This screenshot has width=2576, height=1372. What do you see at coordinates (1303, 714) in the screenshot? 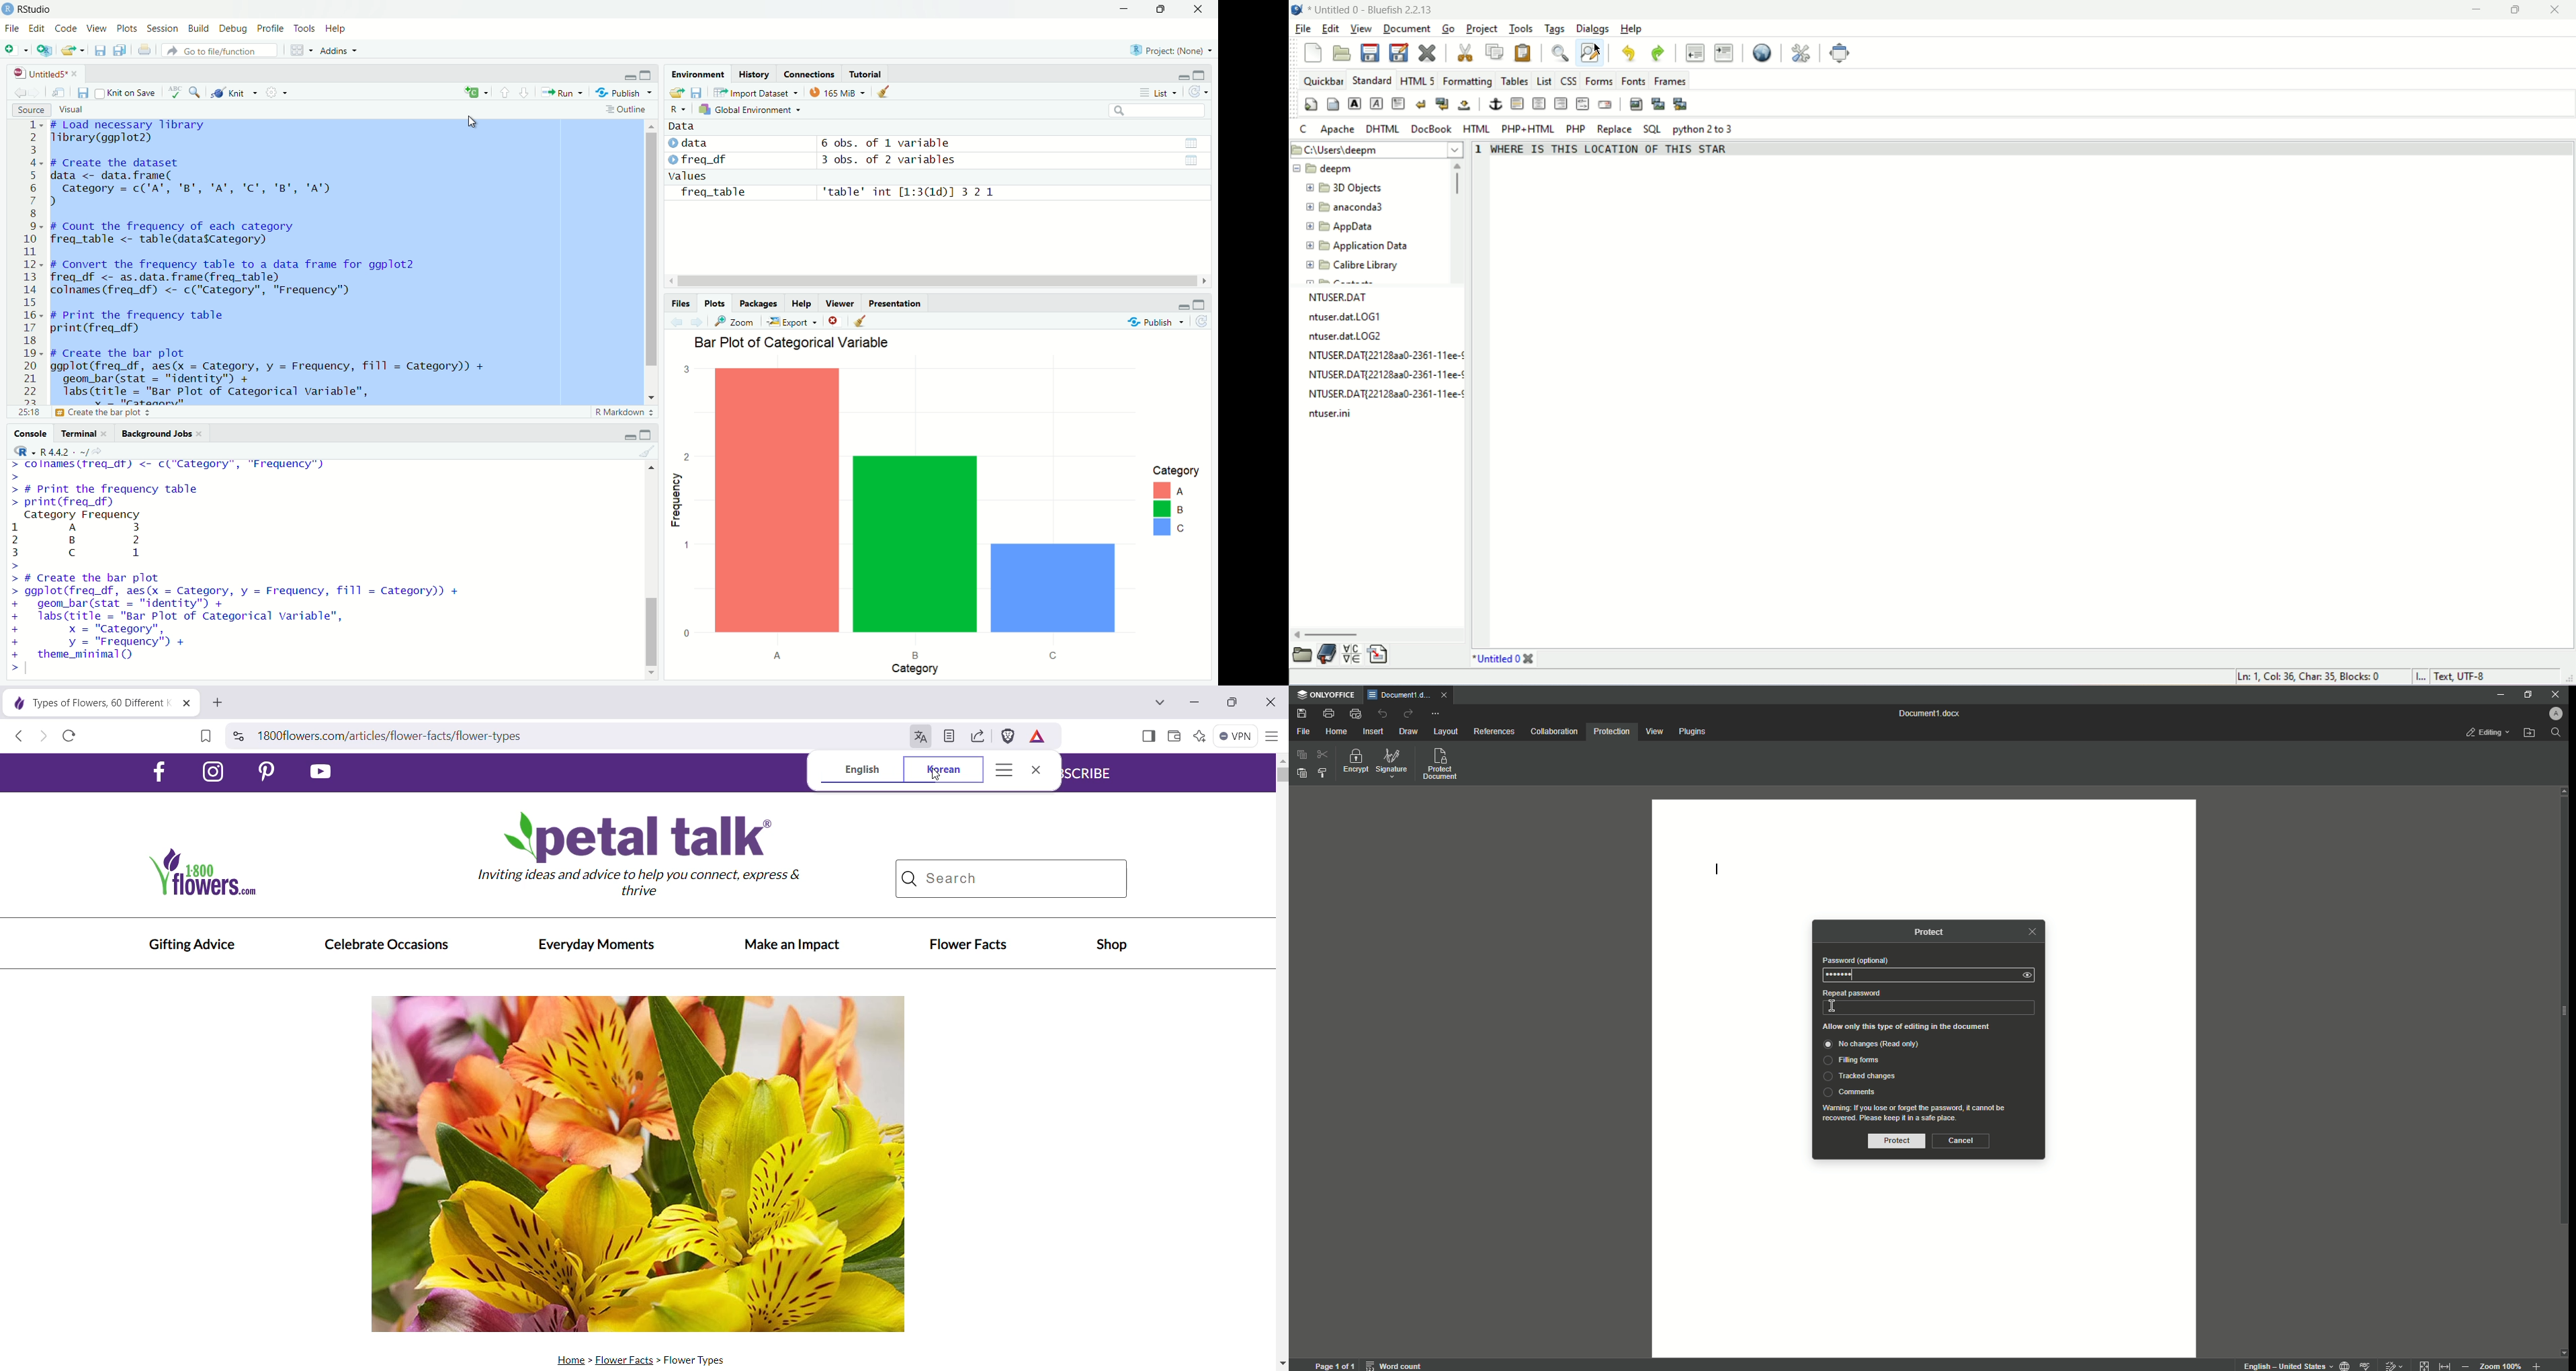
I see `Save` at bounding box center [1303, 714].